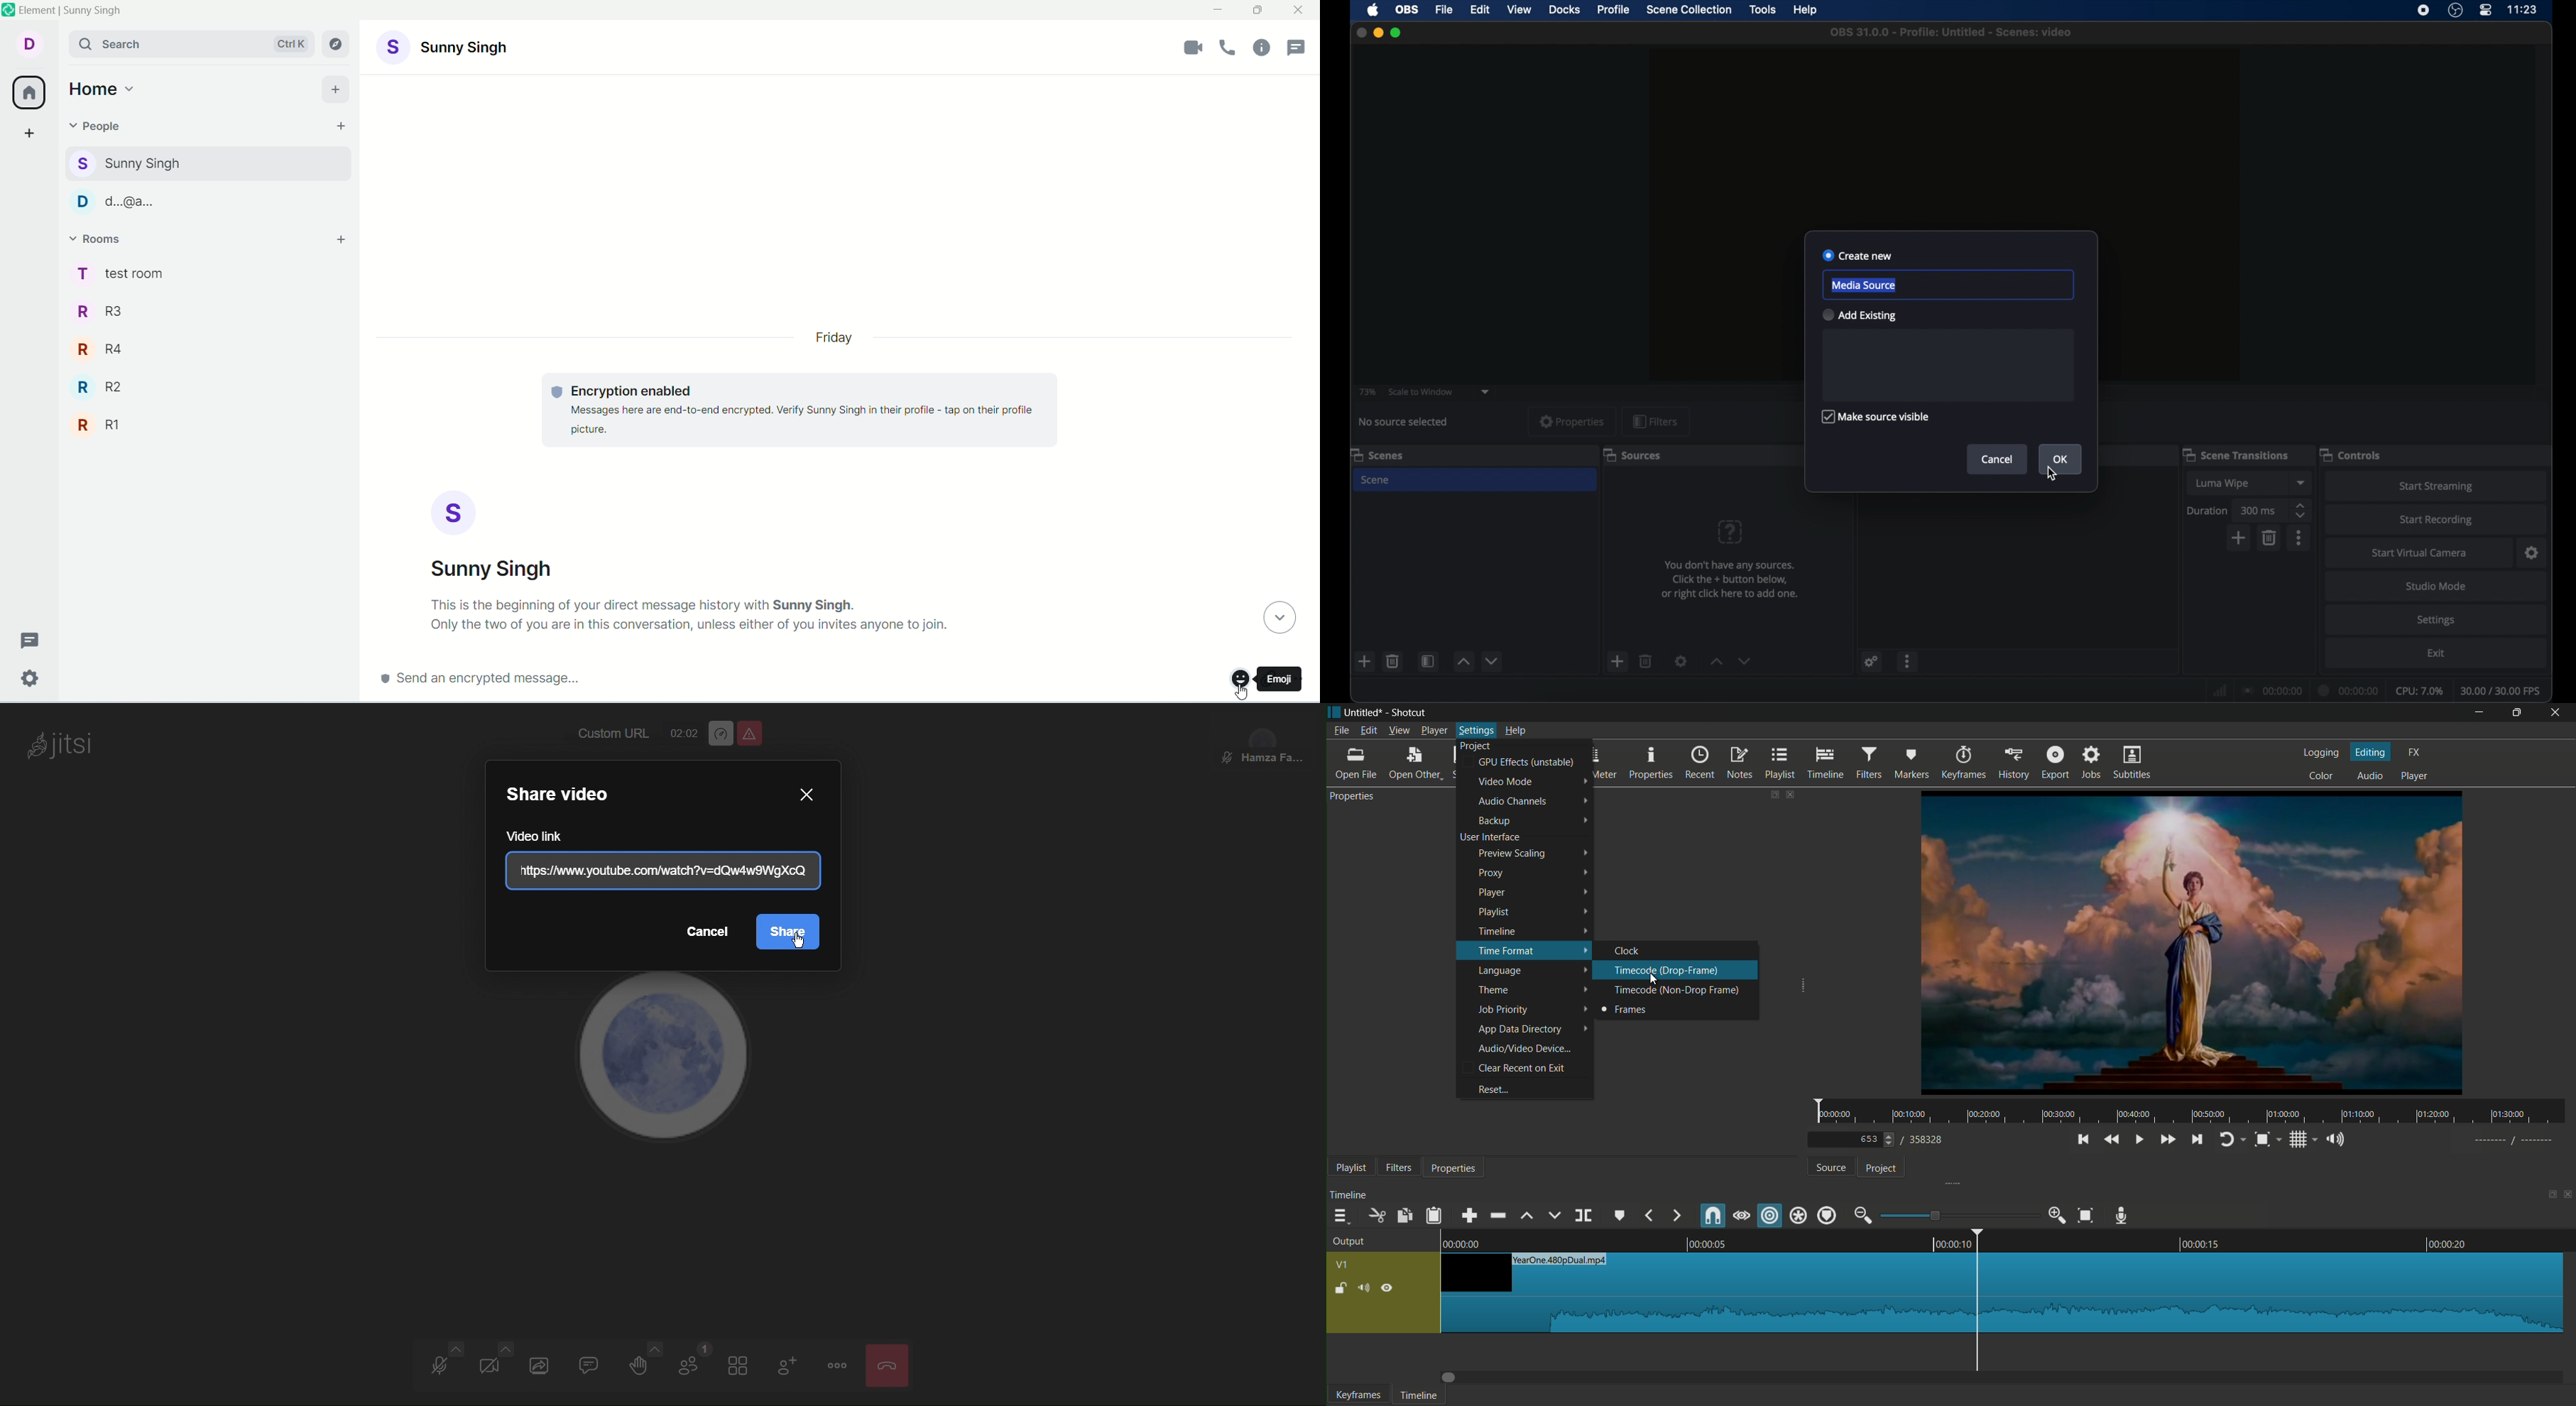 Image resolution: width=2576 pixels, height=1428 pixels. Describe the element at coordinates (1475, 731) in the screenshot. I see `settings menu` at that location.